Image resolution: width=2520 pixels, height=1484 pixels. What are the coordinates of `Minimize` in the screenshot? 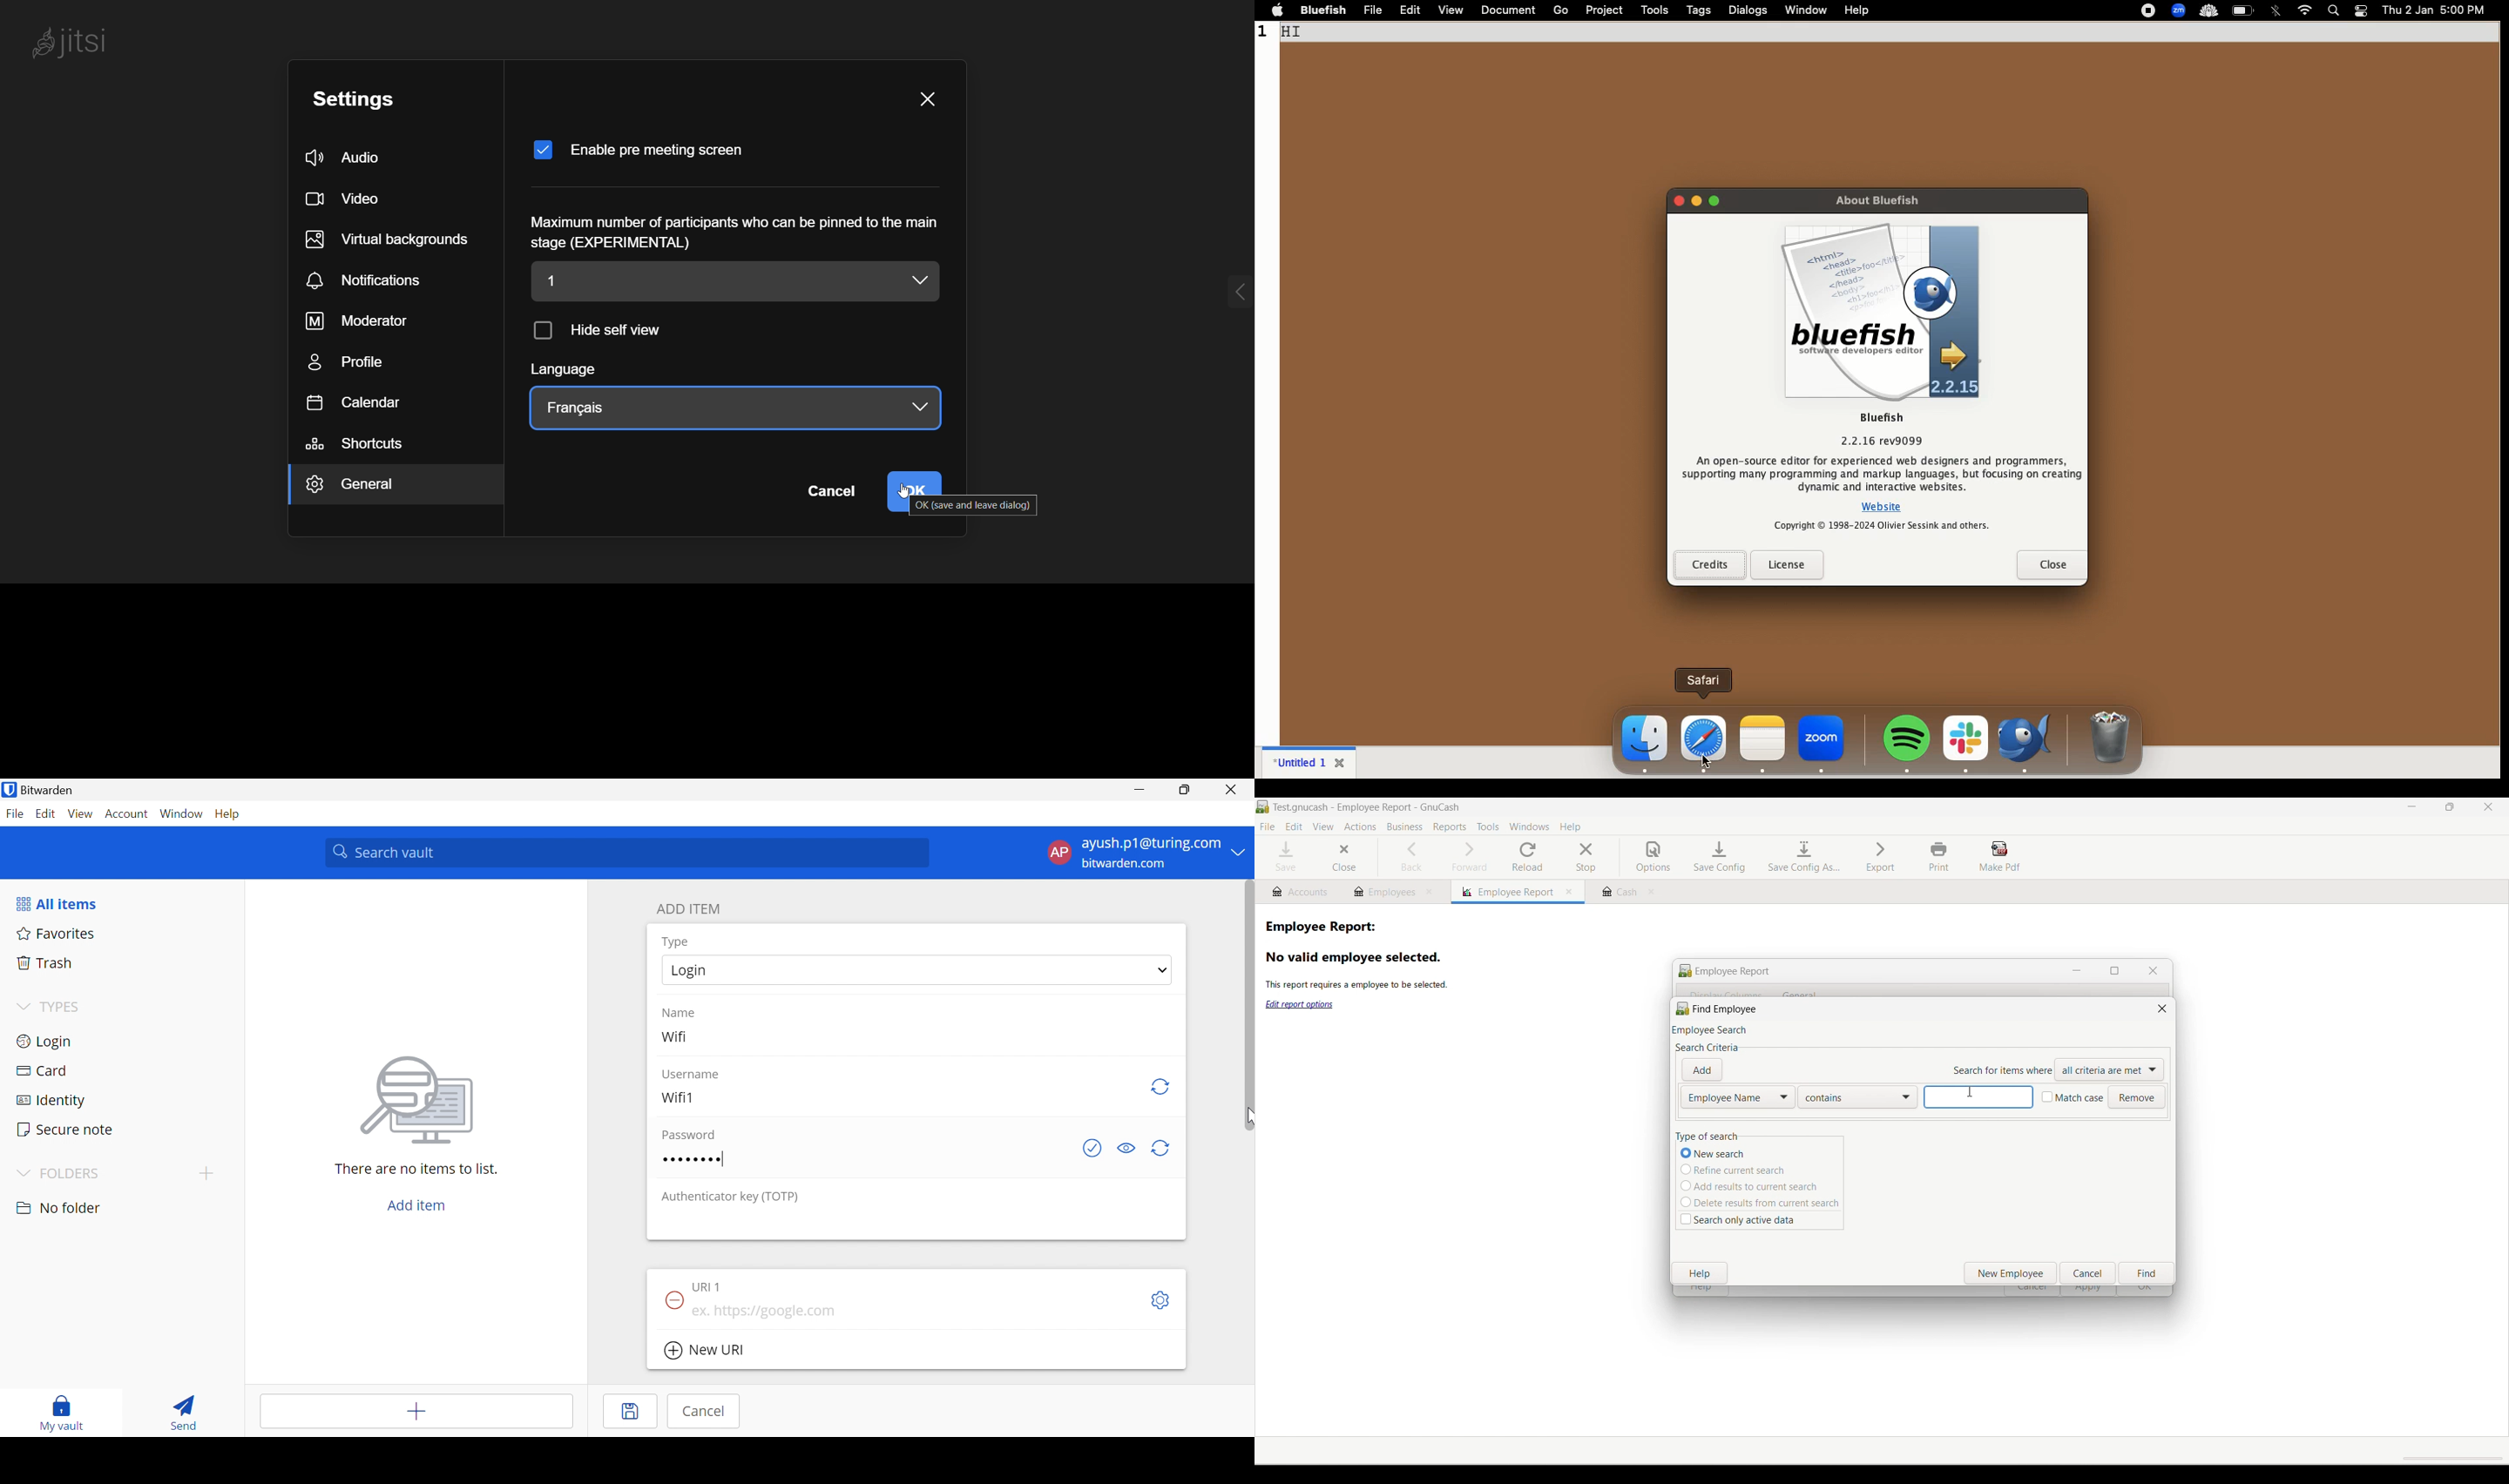 It's located at (1140, 790).